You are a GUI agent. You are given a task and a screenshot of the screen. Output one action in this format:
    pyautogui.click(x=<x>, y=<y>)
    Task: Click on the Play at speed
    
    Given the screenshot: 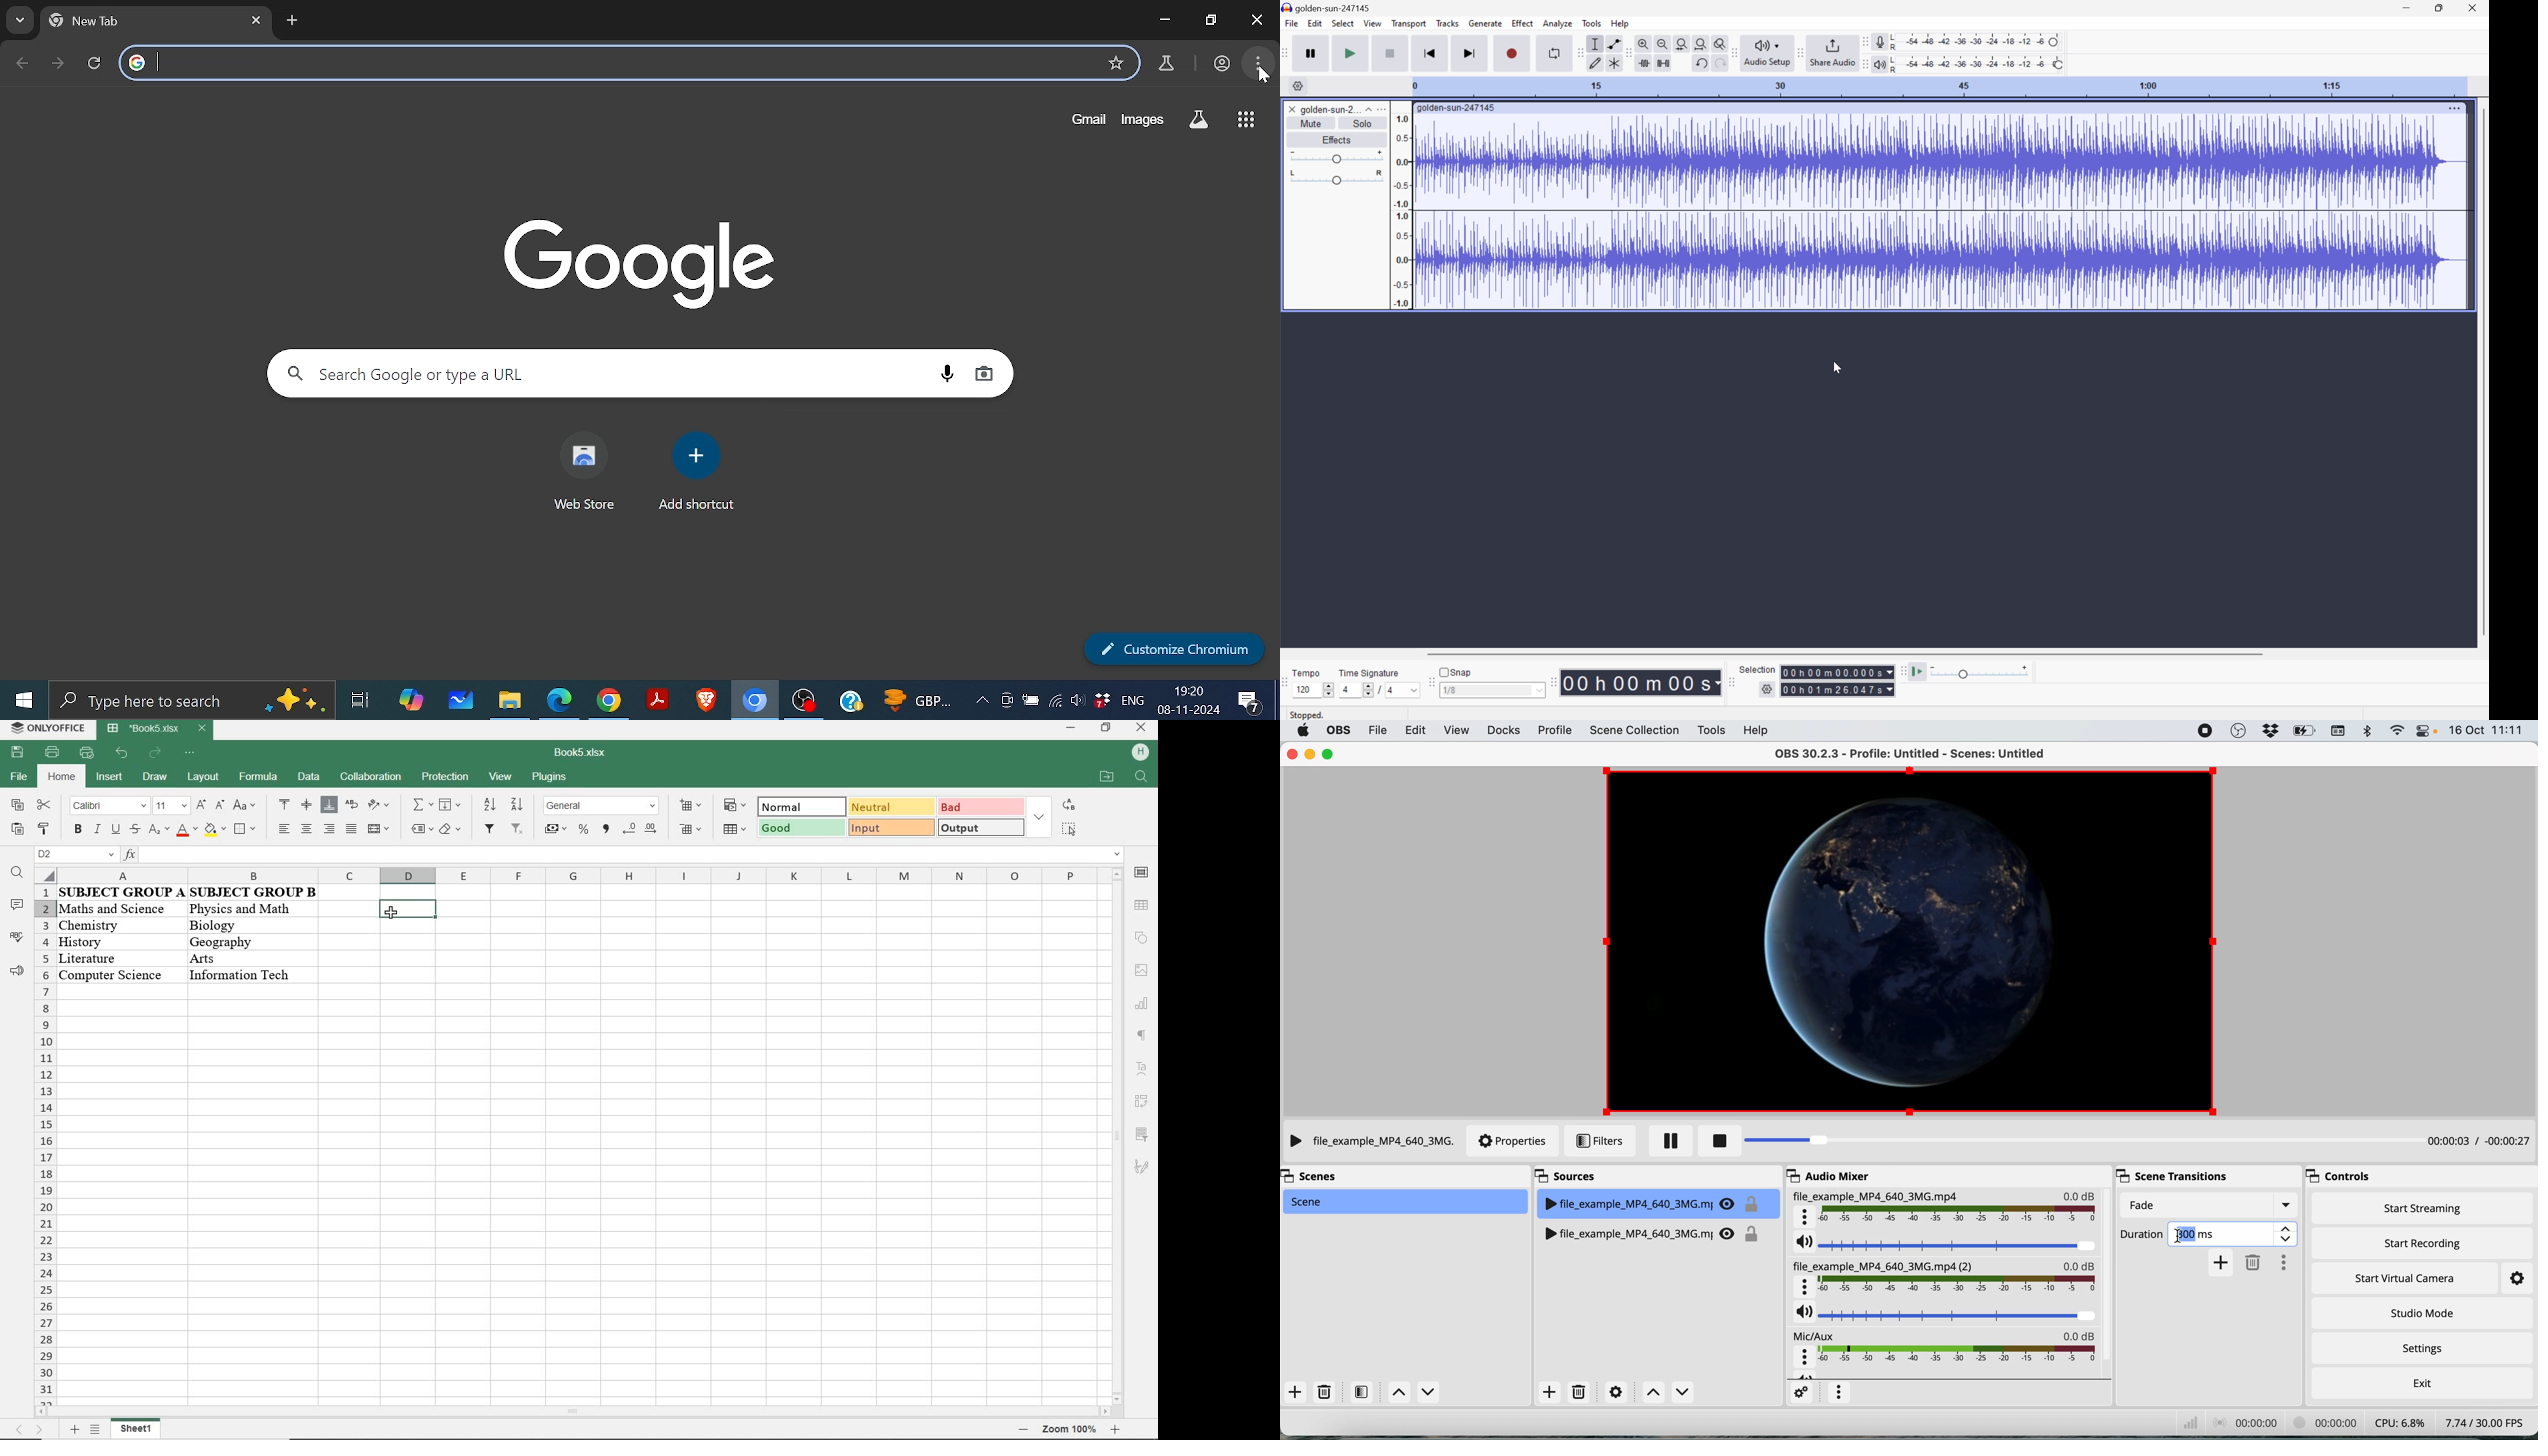 What is the action you would take?
    pyautogui.click(x=1919, y=672)
    